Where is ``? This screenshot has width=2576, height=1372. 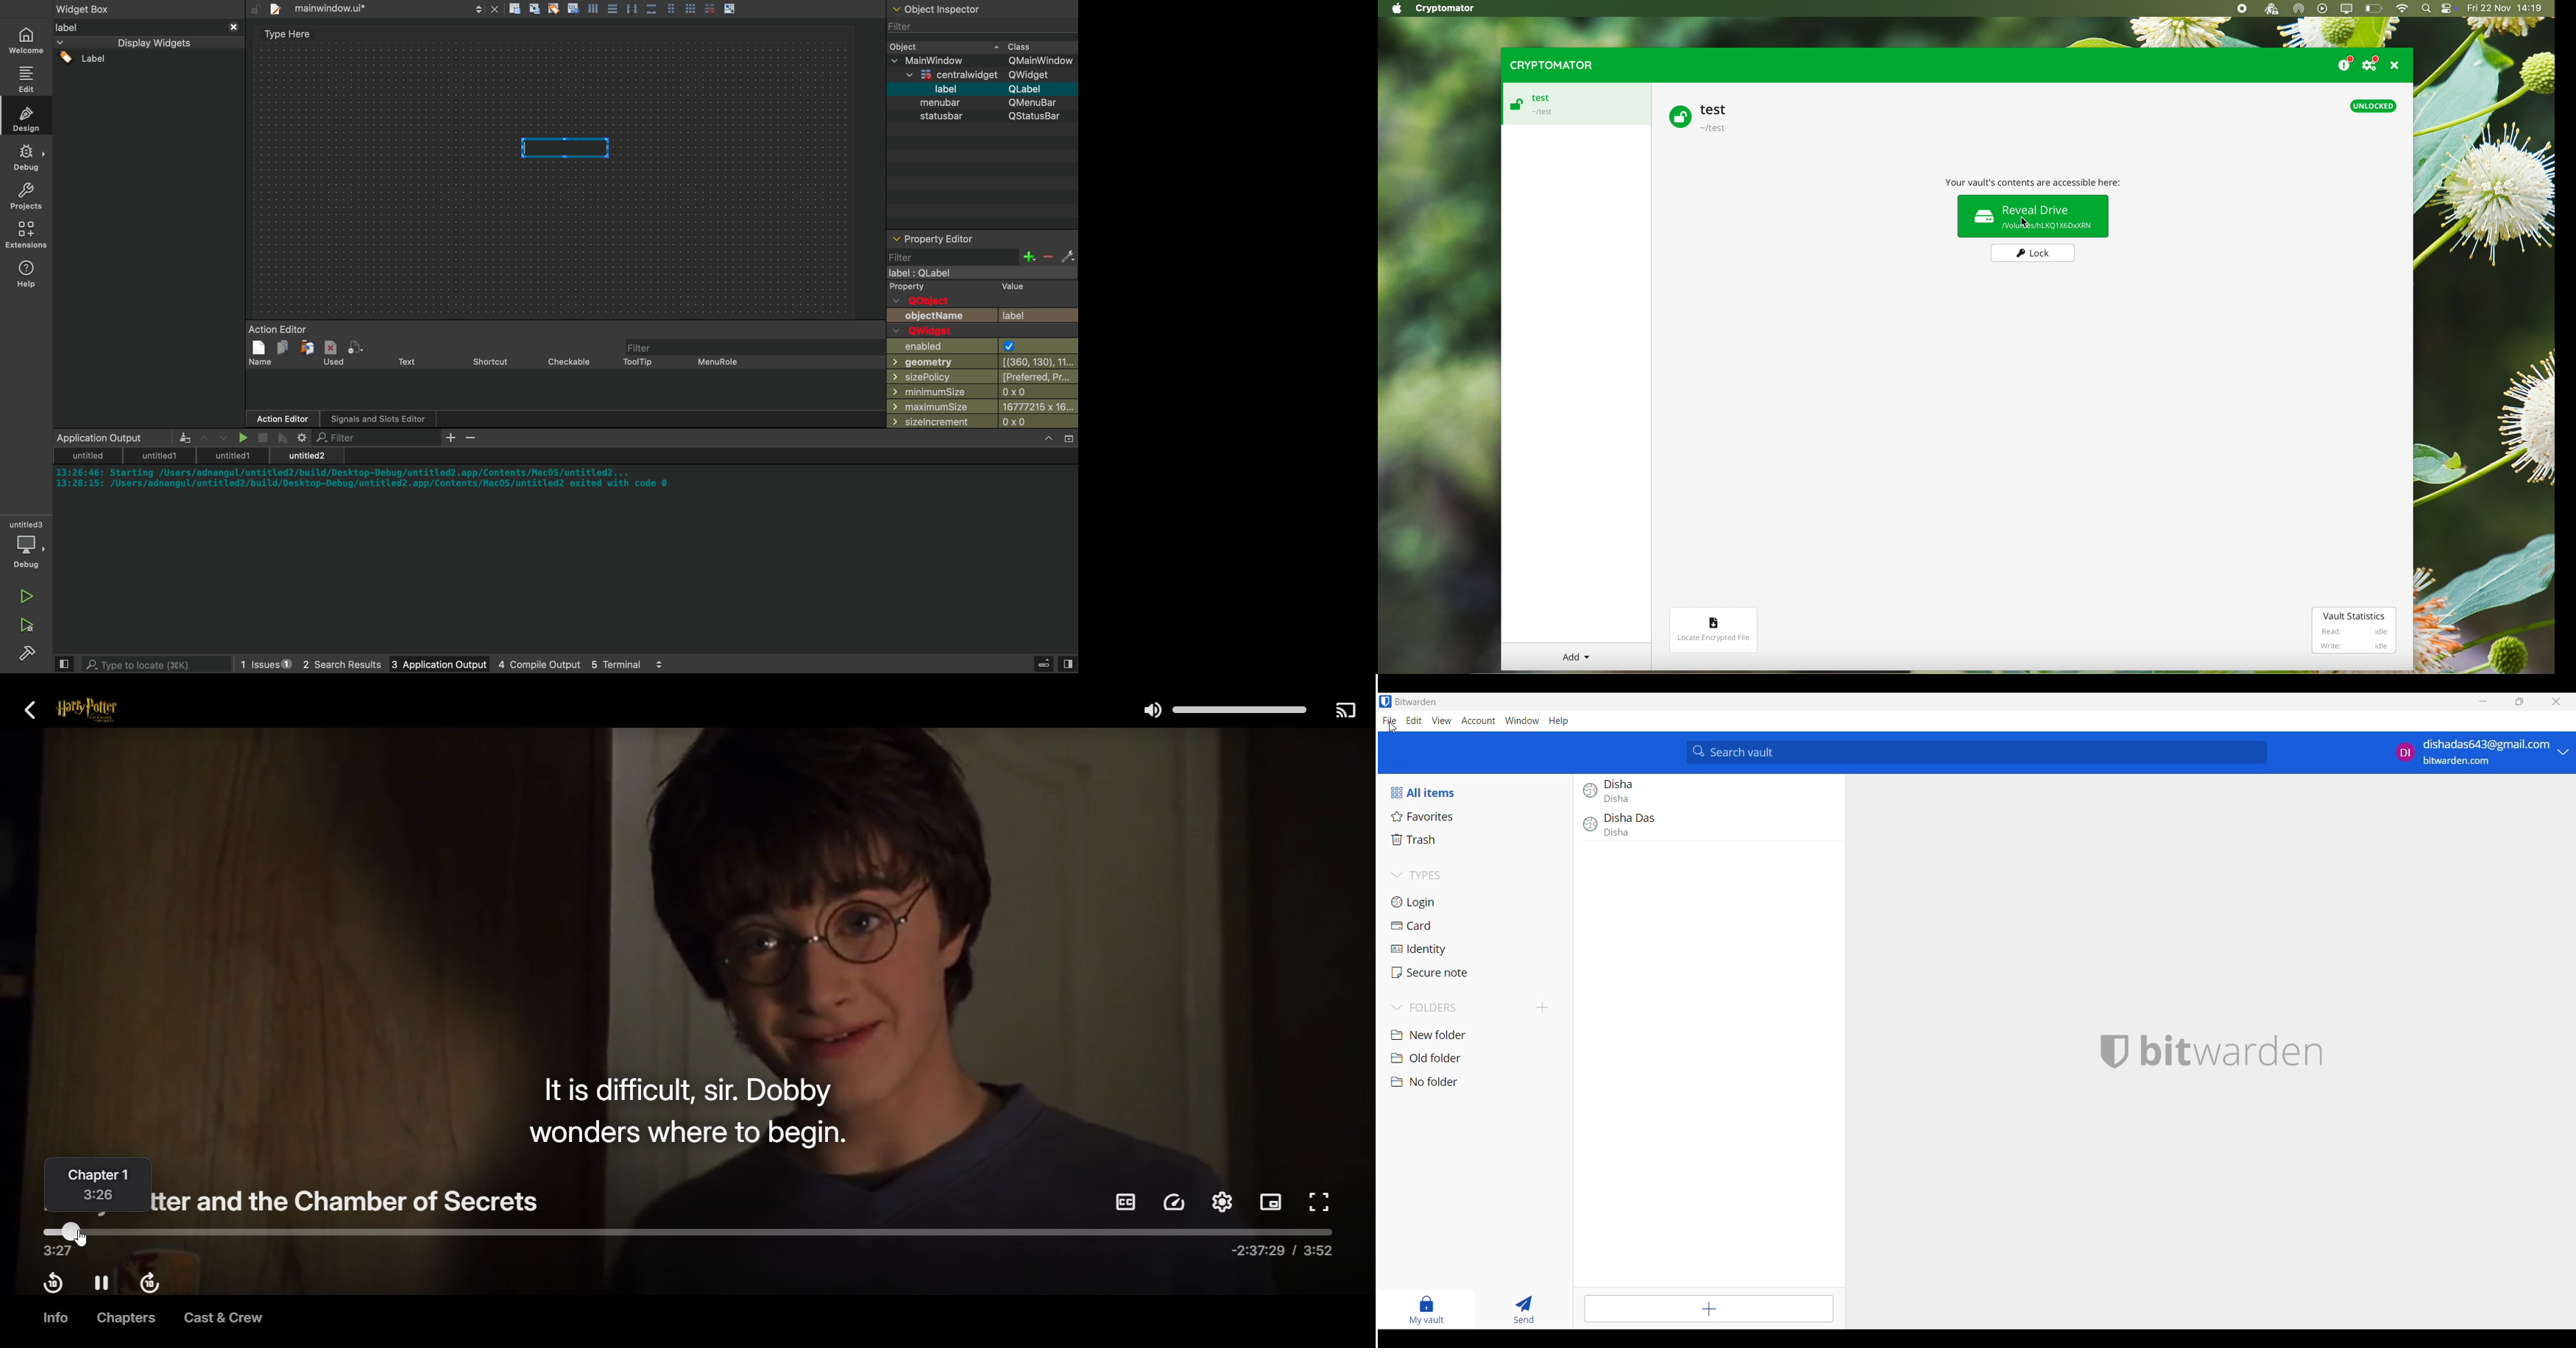
 is located at coordinates (27, 158).